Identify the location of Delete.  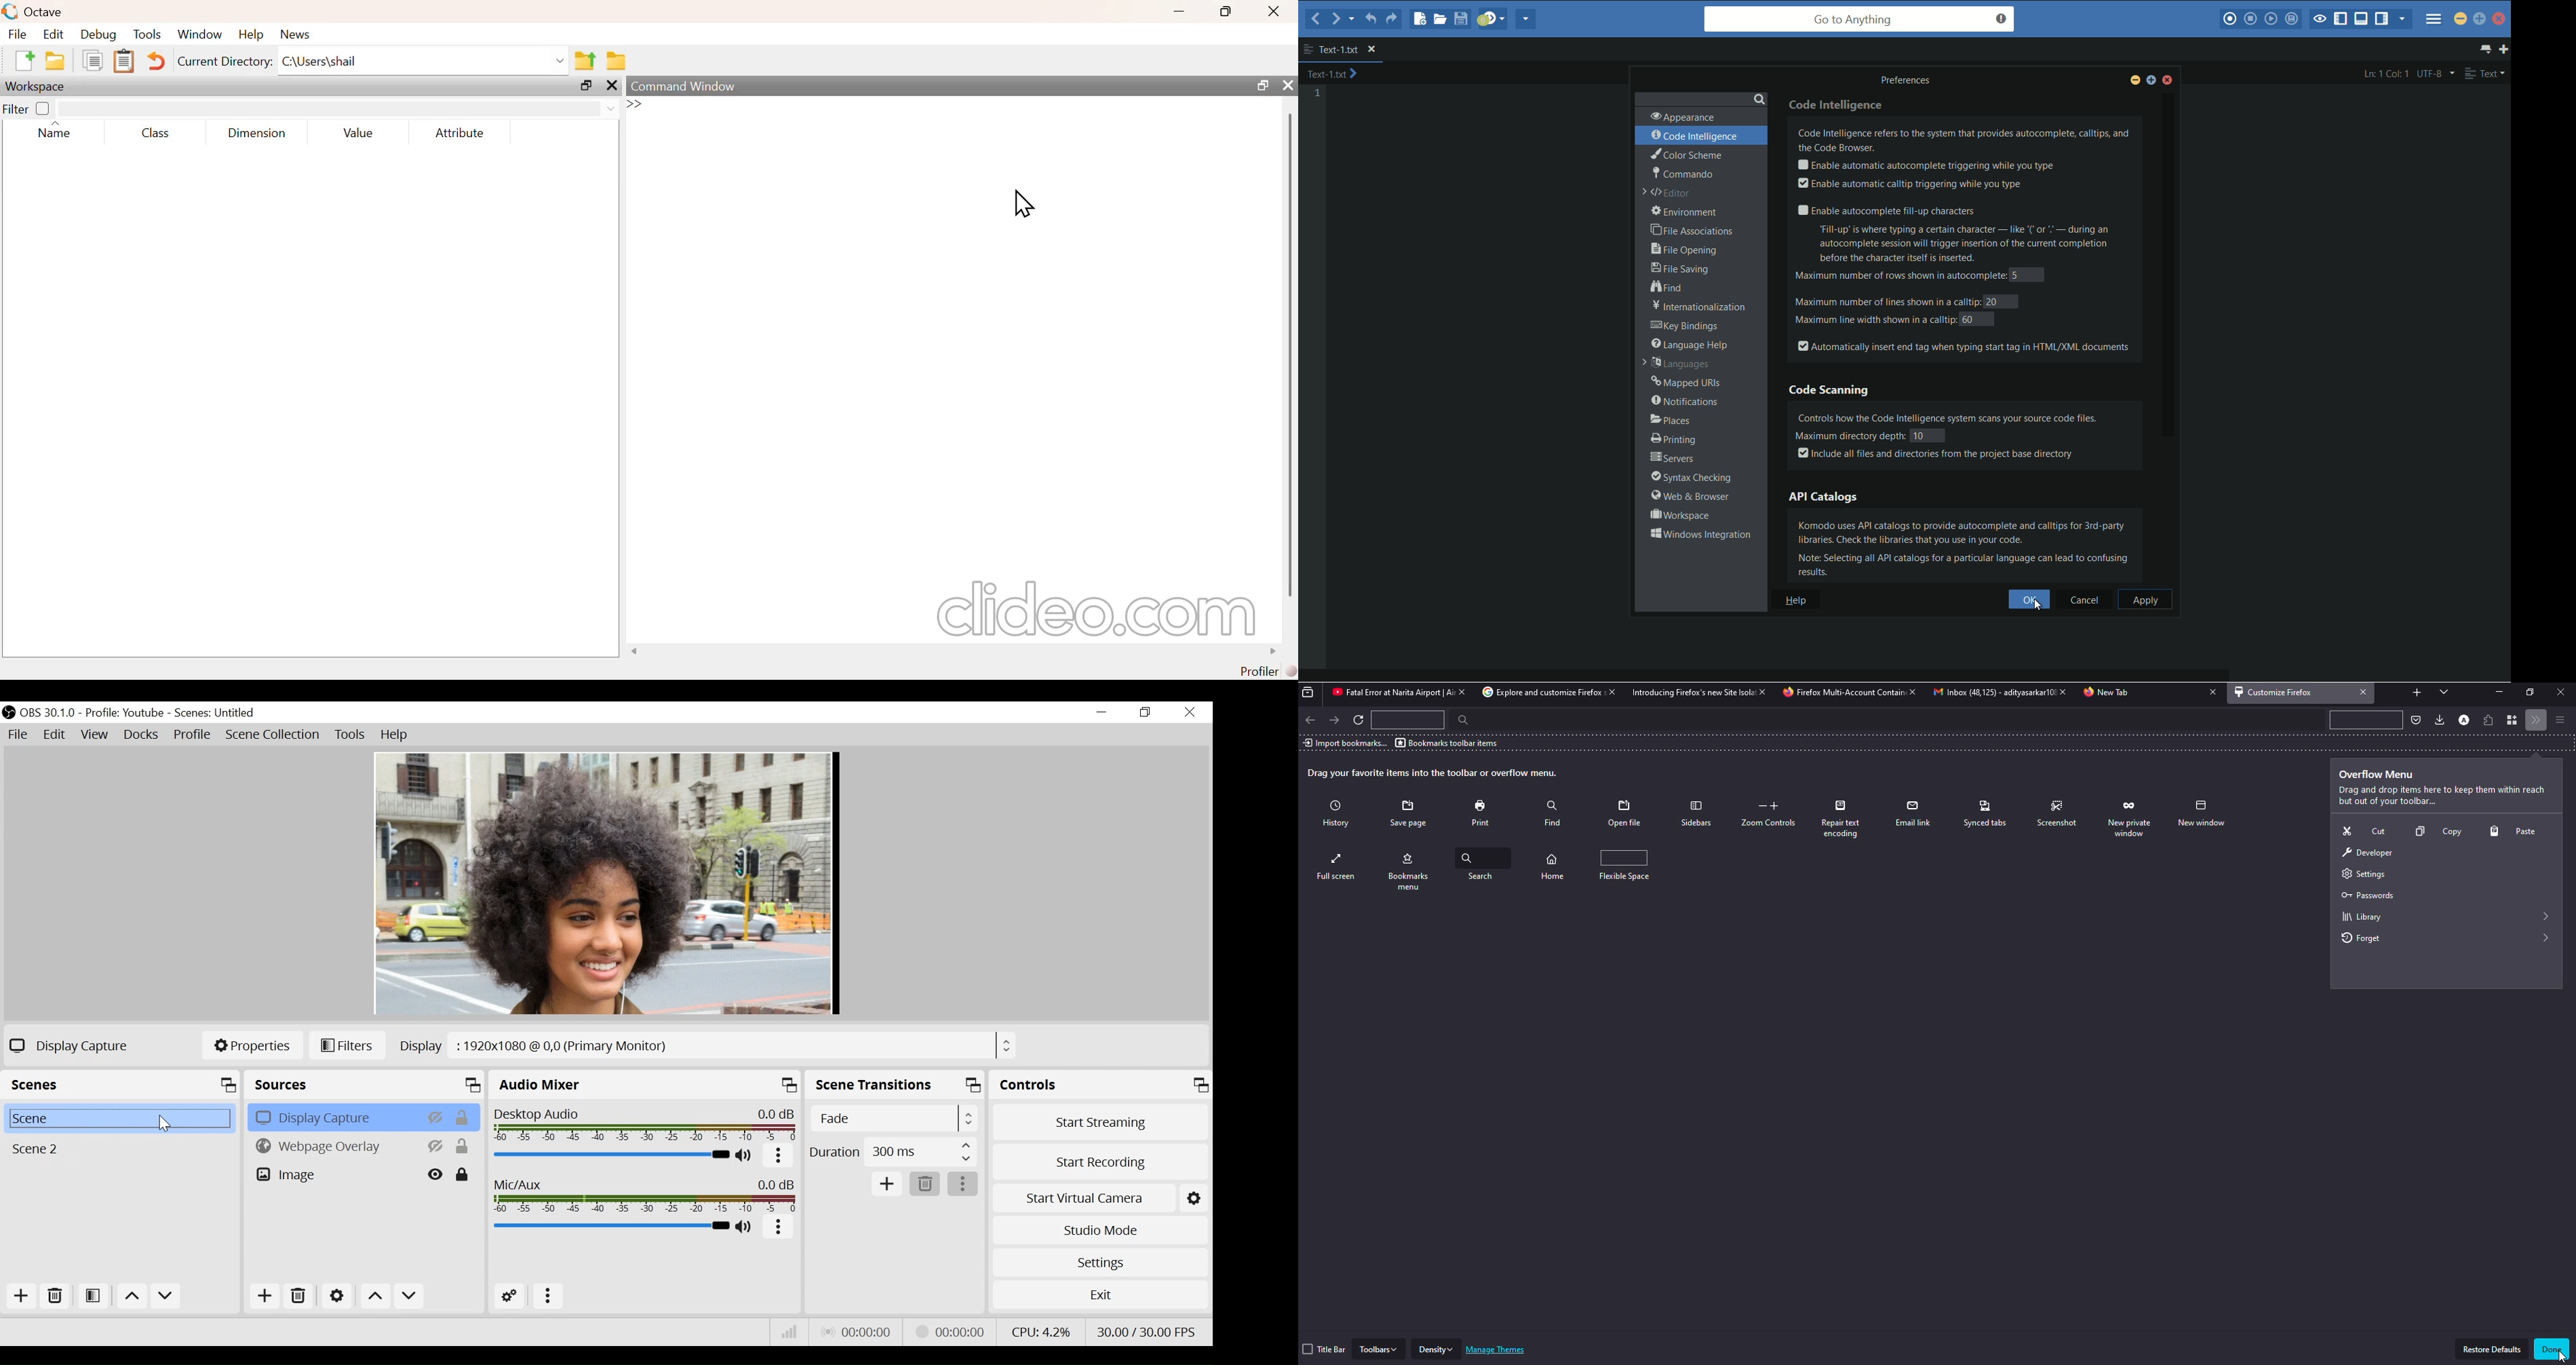
(56, 1296).